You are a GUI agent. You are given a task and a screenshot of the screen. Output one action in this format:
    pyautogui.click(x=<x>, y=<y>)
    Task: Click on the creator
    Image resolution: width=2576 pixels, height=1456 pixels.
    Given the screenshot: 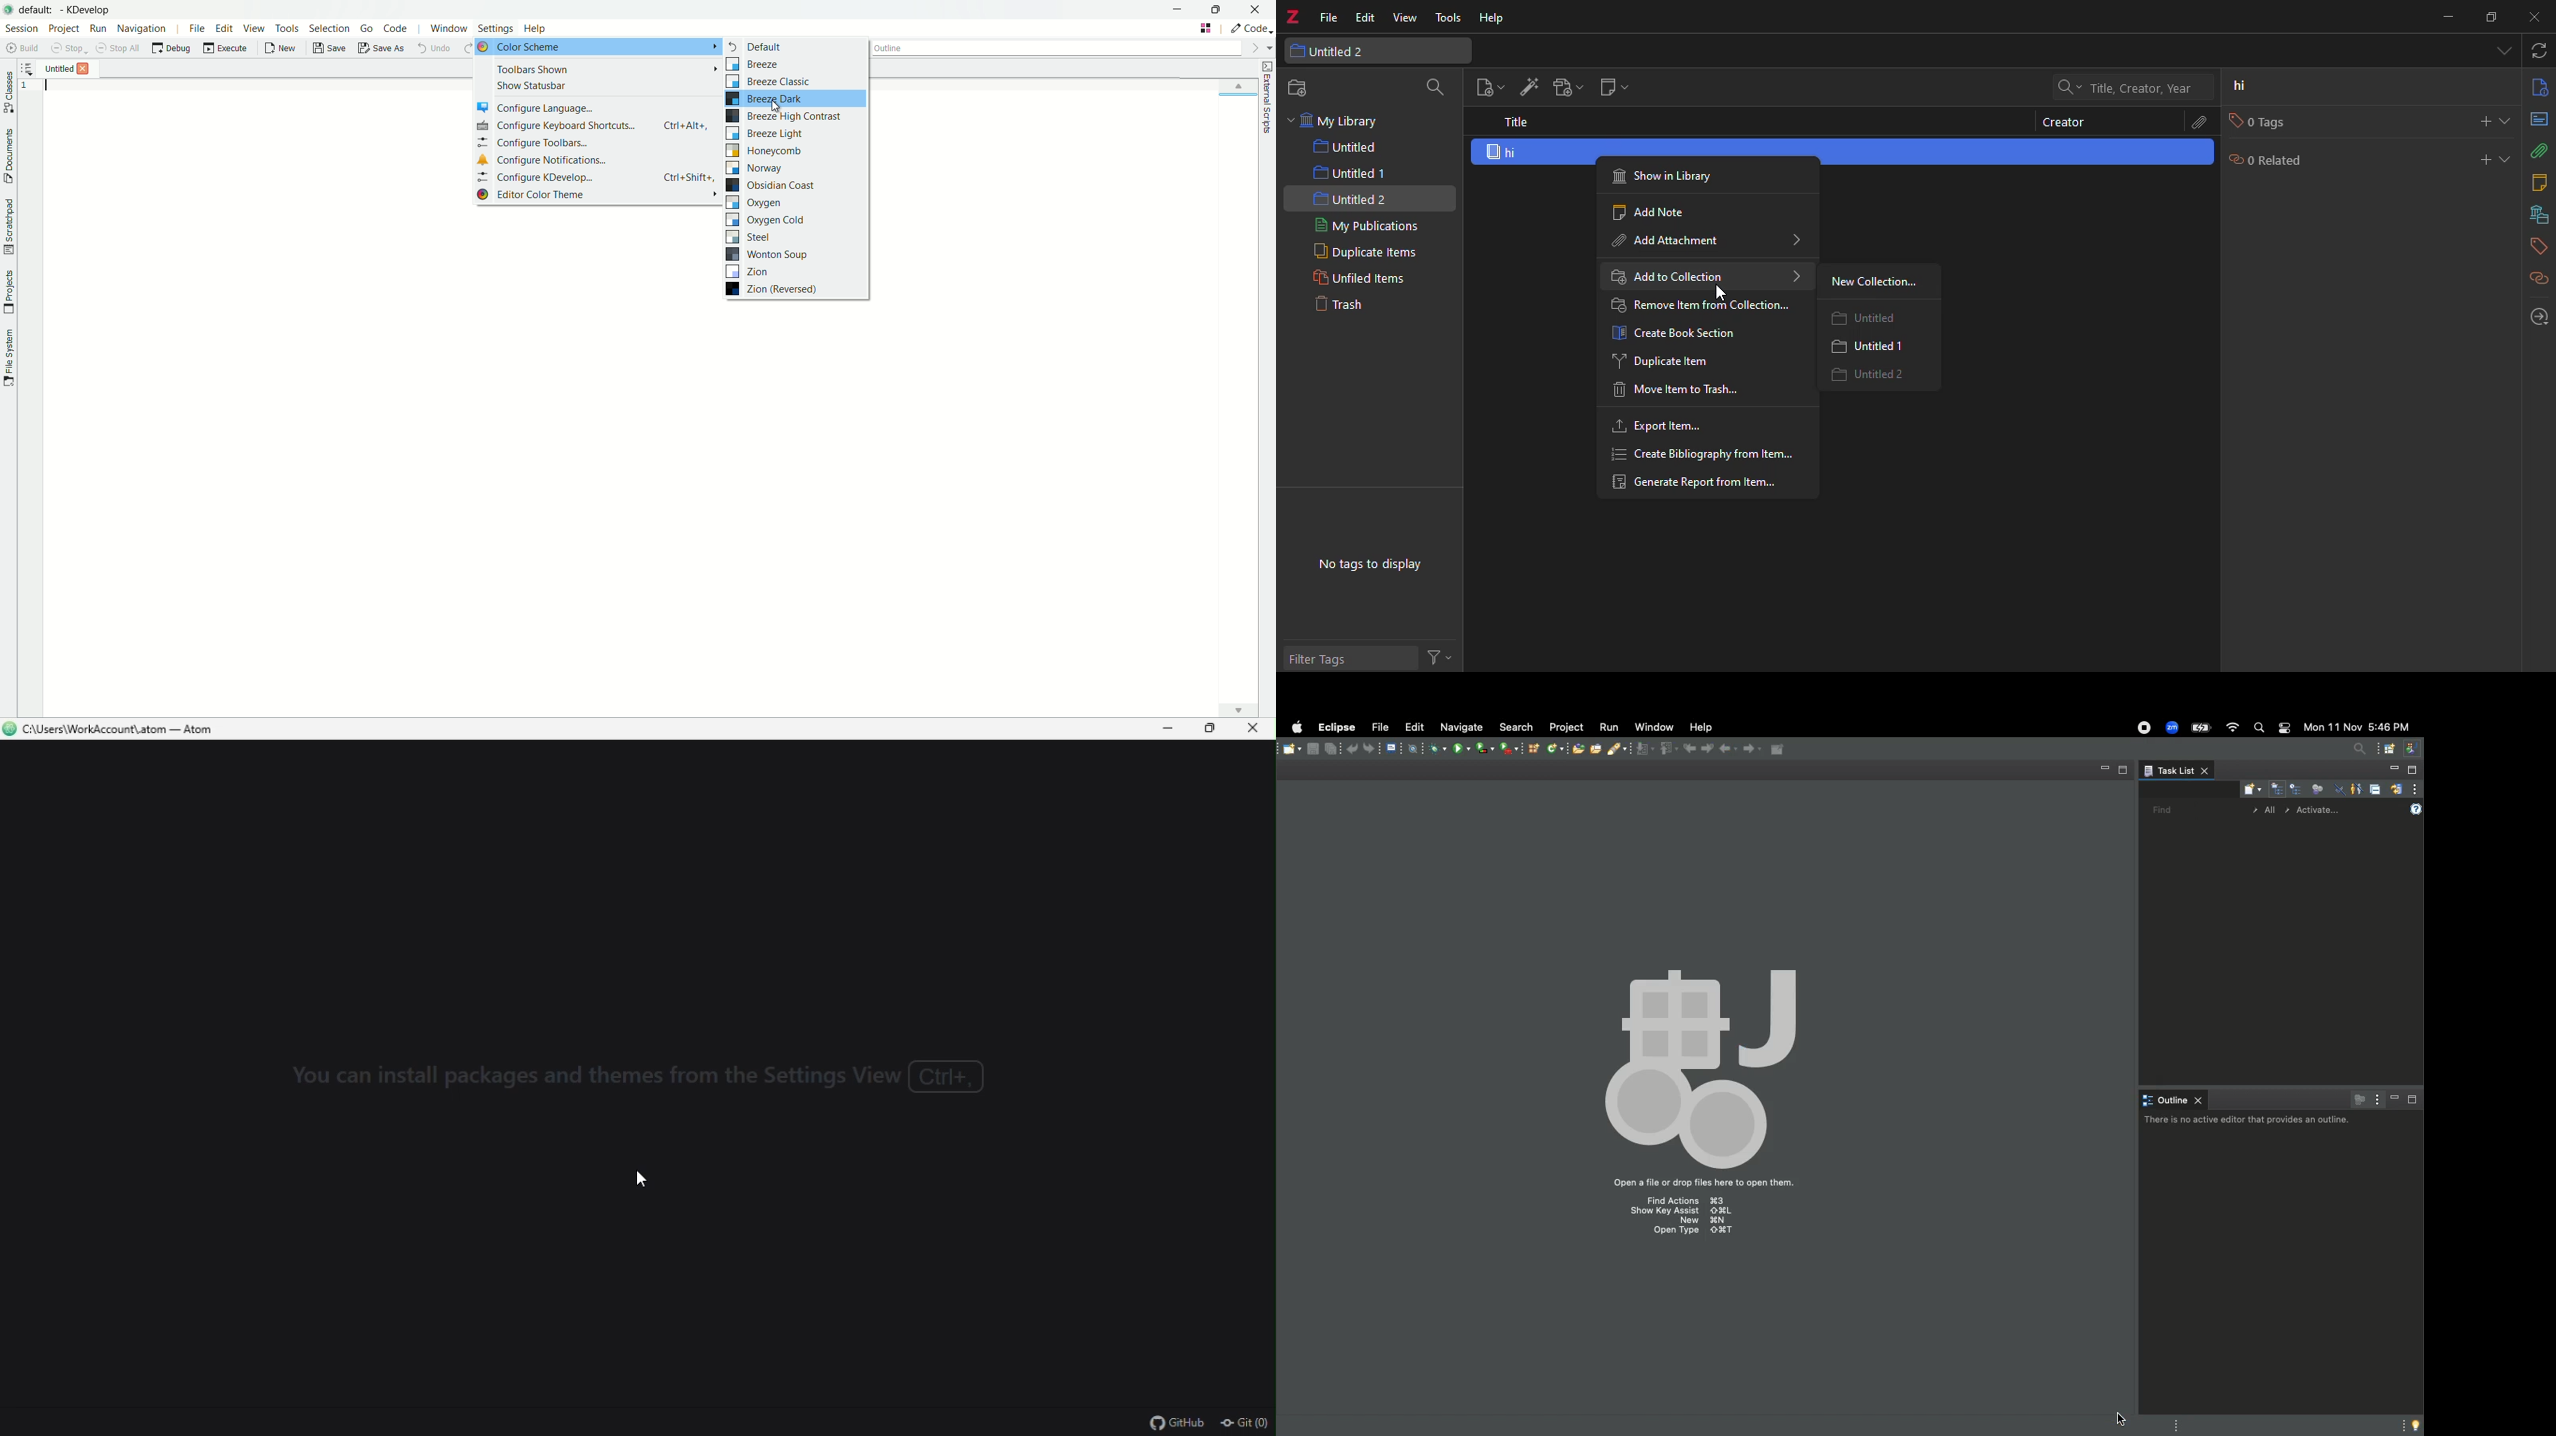 What is the action you would take?
    pyautogui.click(x=2067, y=125)
    